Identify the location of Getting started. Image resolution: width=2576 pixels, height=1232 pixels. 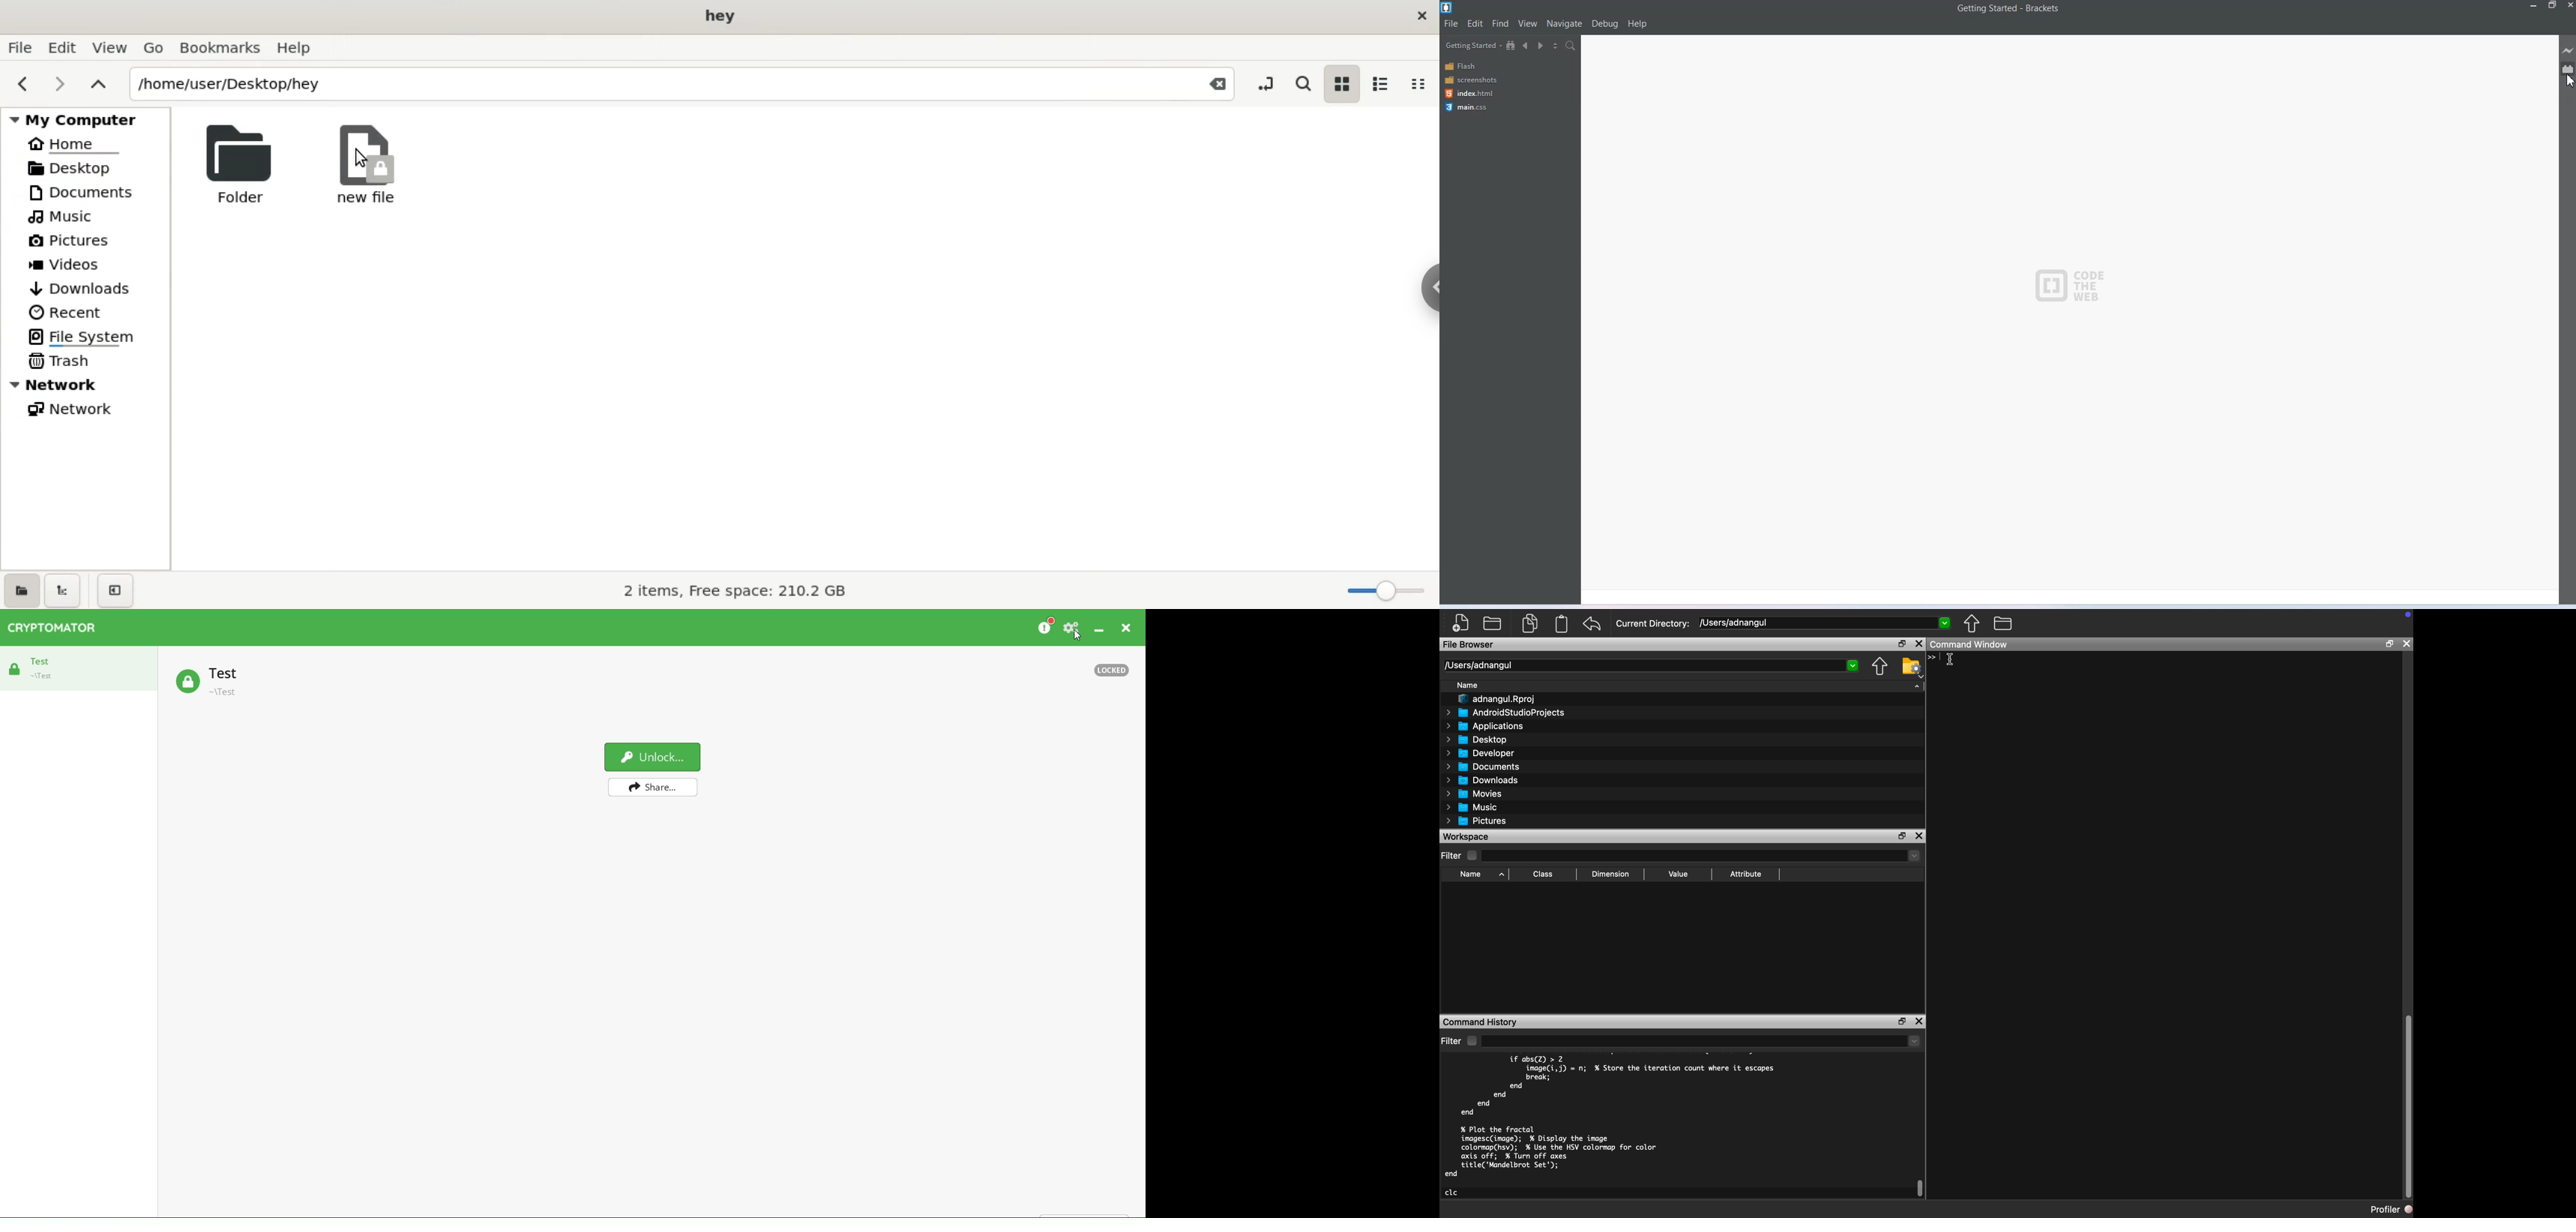
(1472, 45).